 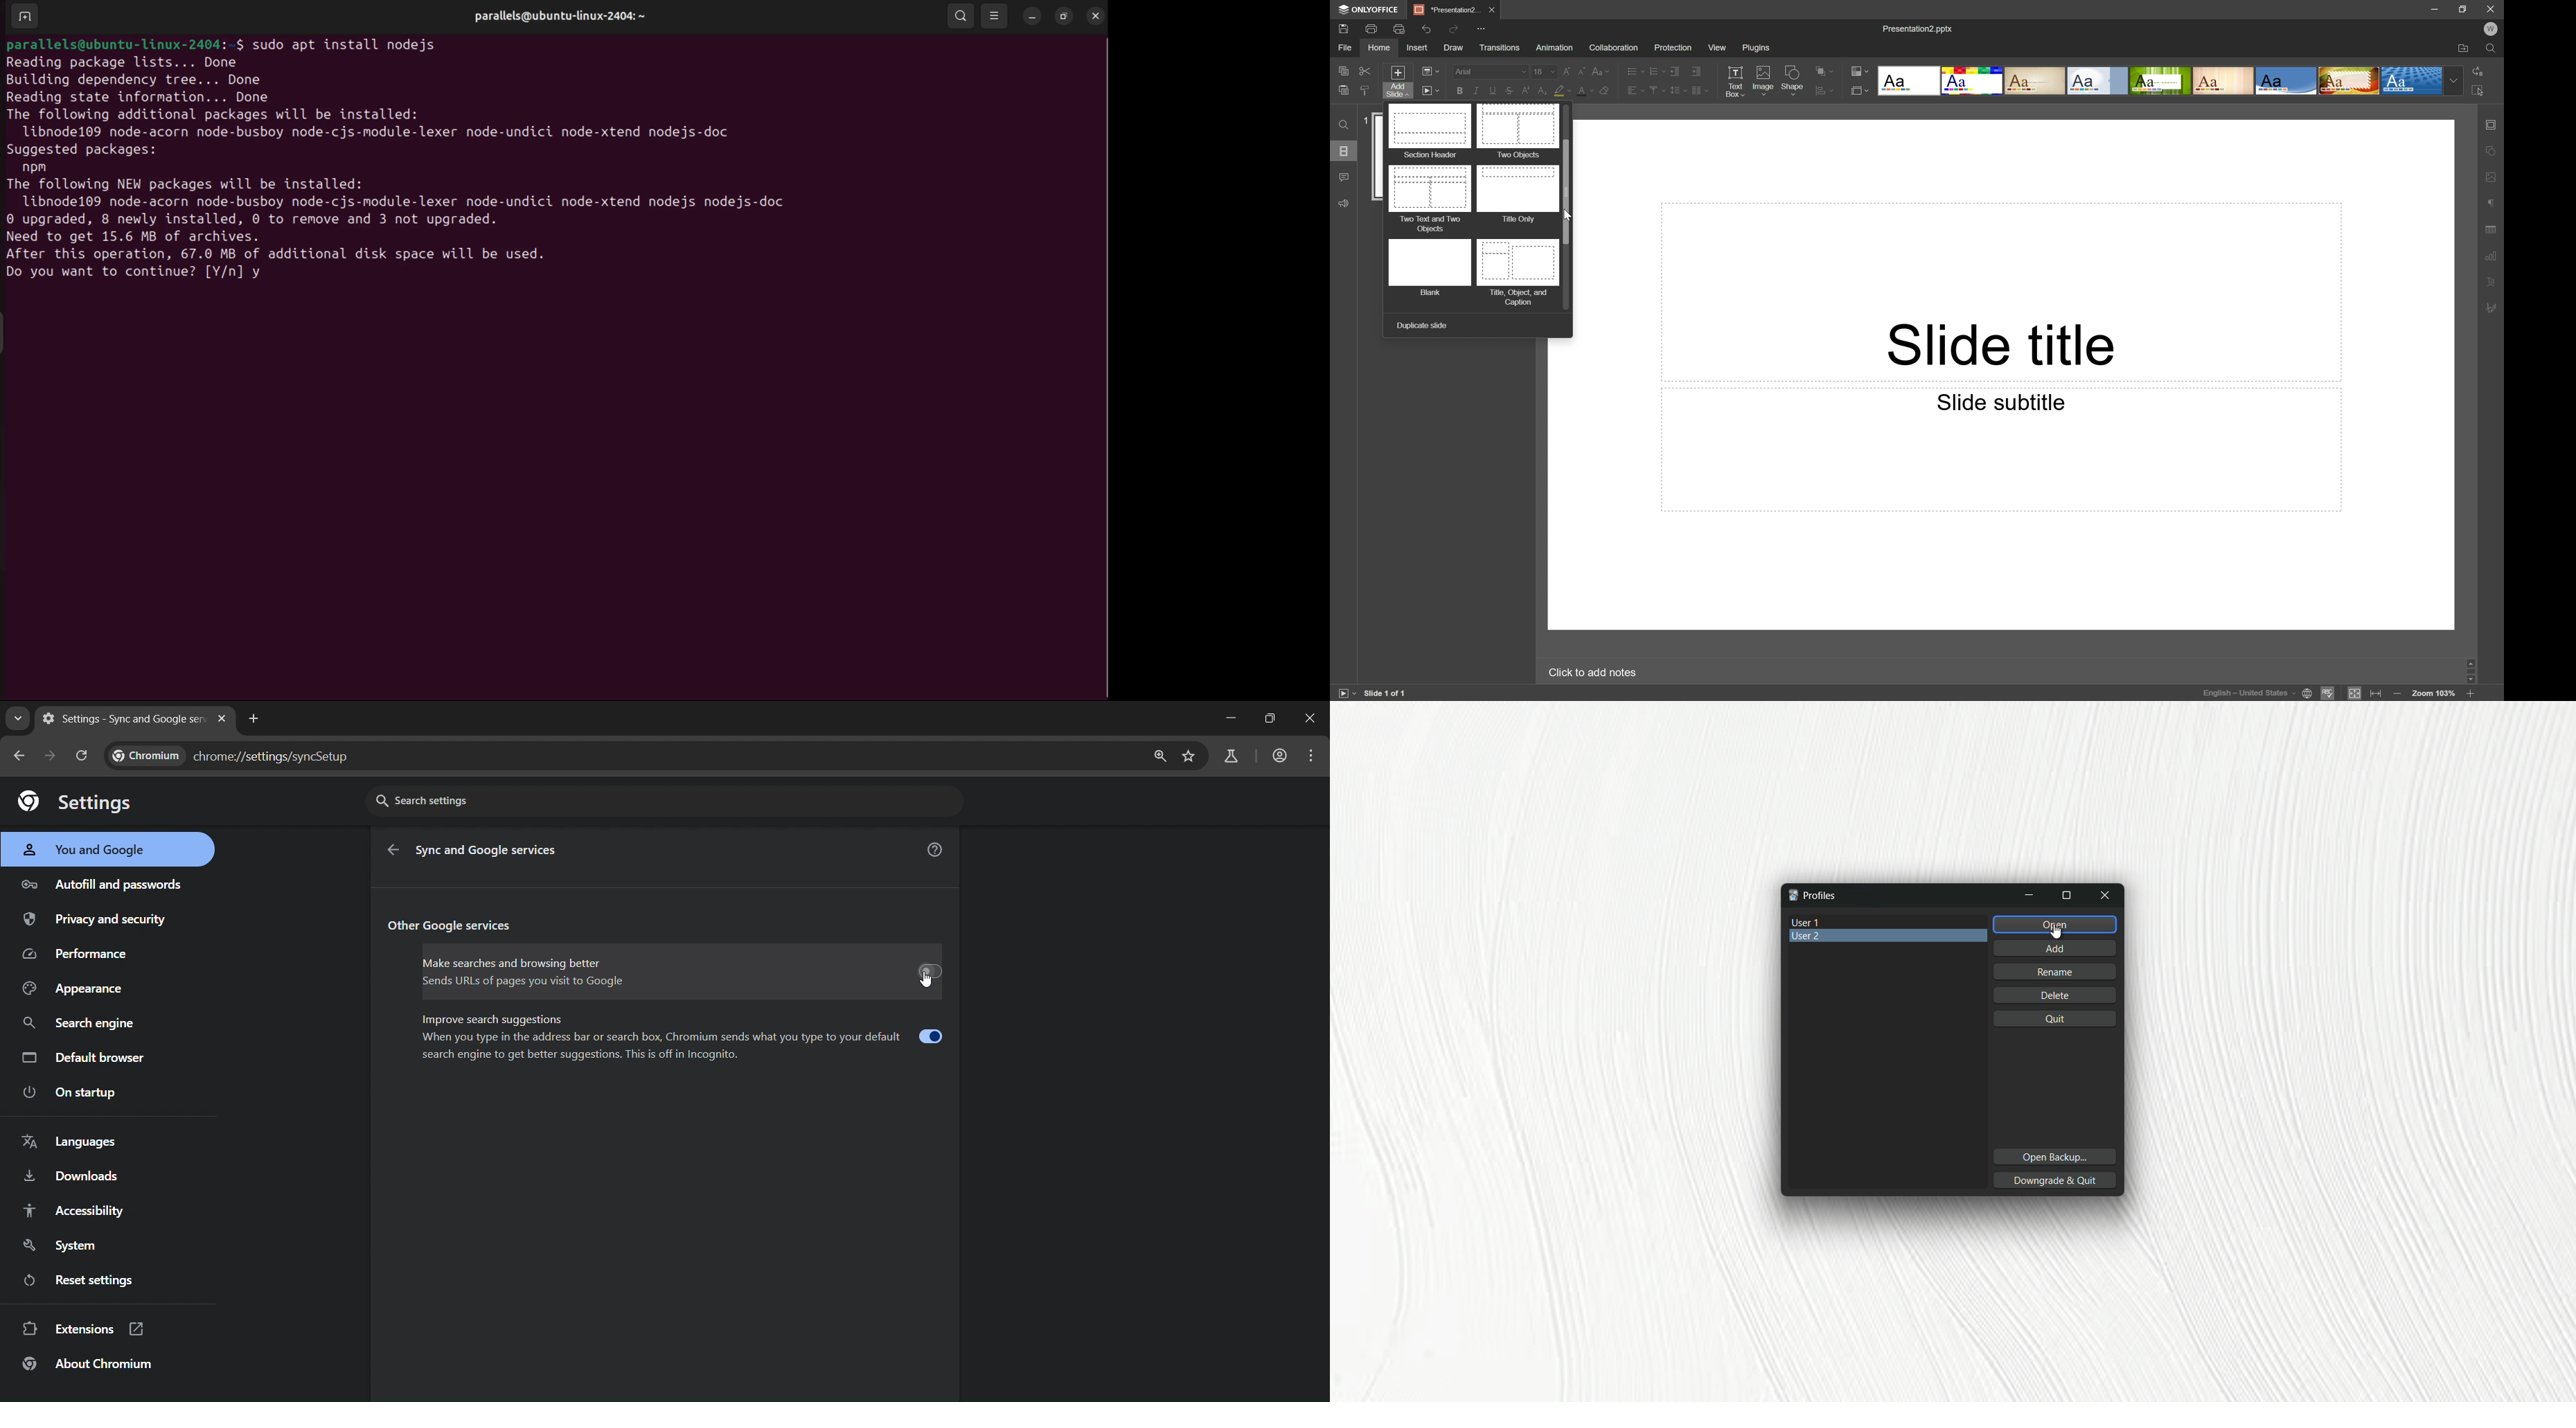 I want to click on Font color, so click(x=1583, y=89).